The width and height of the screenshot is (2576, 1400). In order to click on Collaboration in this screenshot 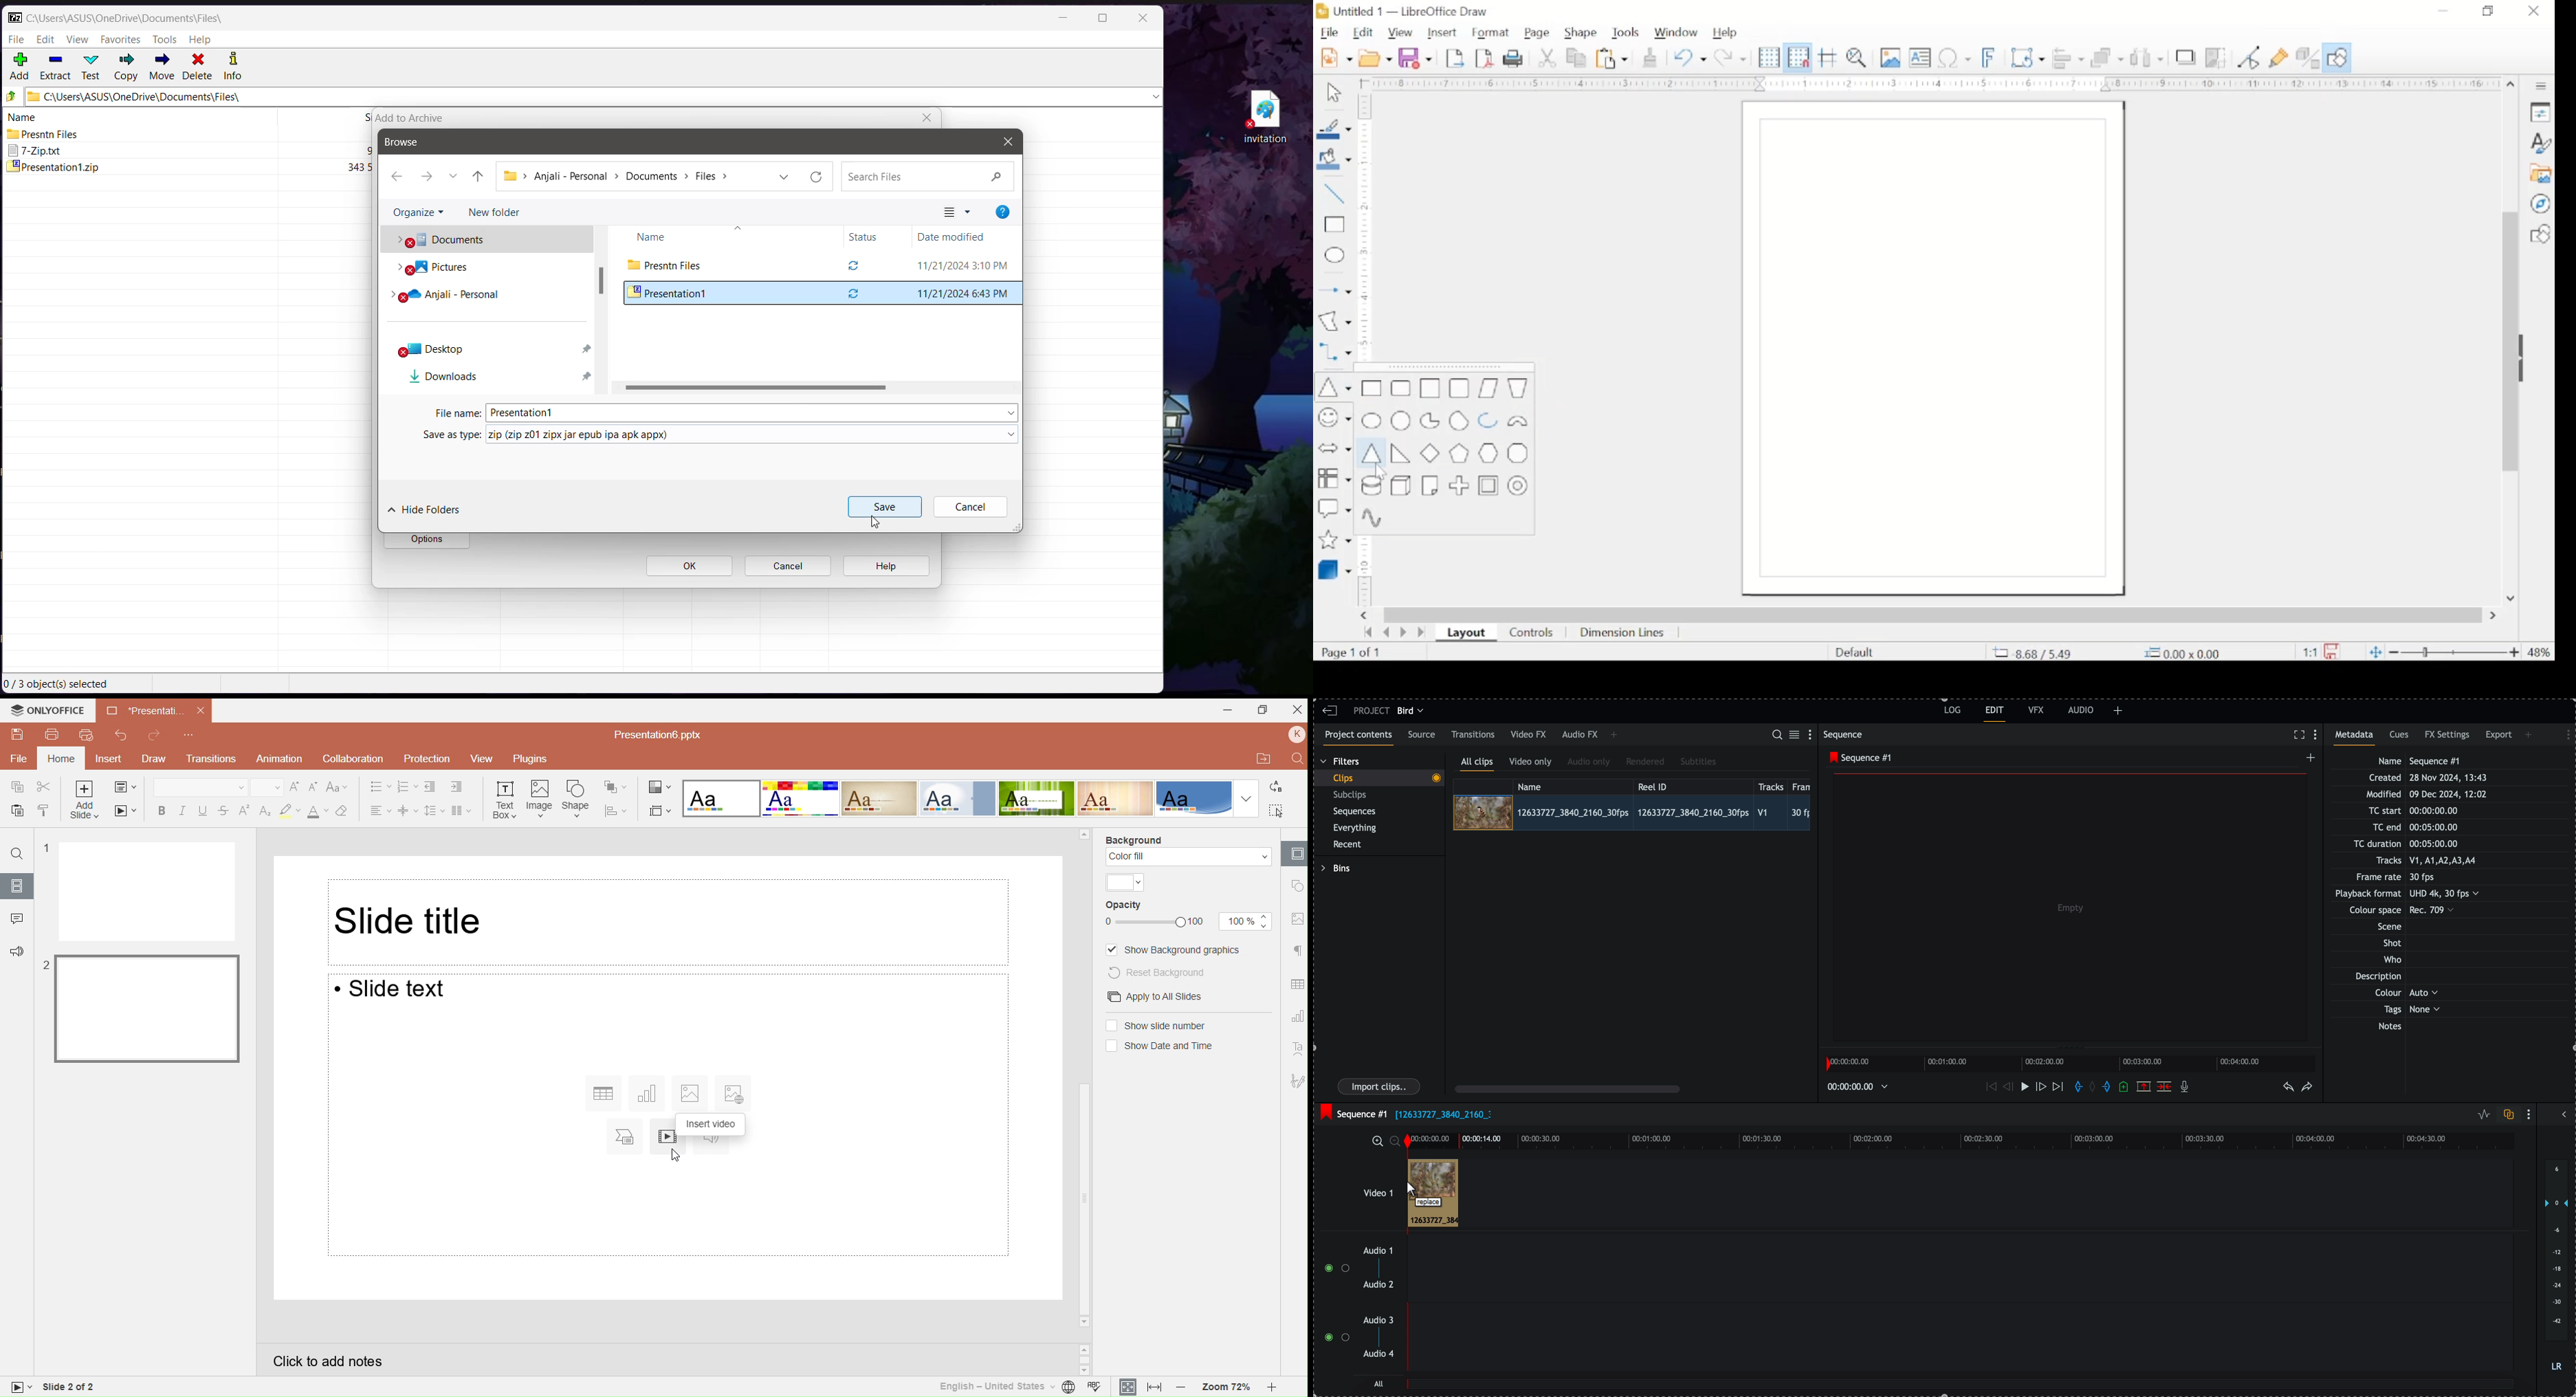, I will do `click(354, 759)`.